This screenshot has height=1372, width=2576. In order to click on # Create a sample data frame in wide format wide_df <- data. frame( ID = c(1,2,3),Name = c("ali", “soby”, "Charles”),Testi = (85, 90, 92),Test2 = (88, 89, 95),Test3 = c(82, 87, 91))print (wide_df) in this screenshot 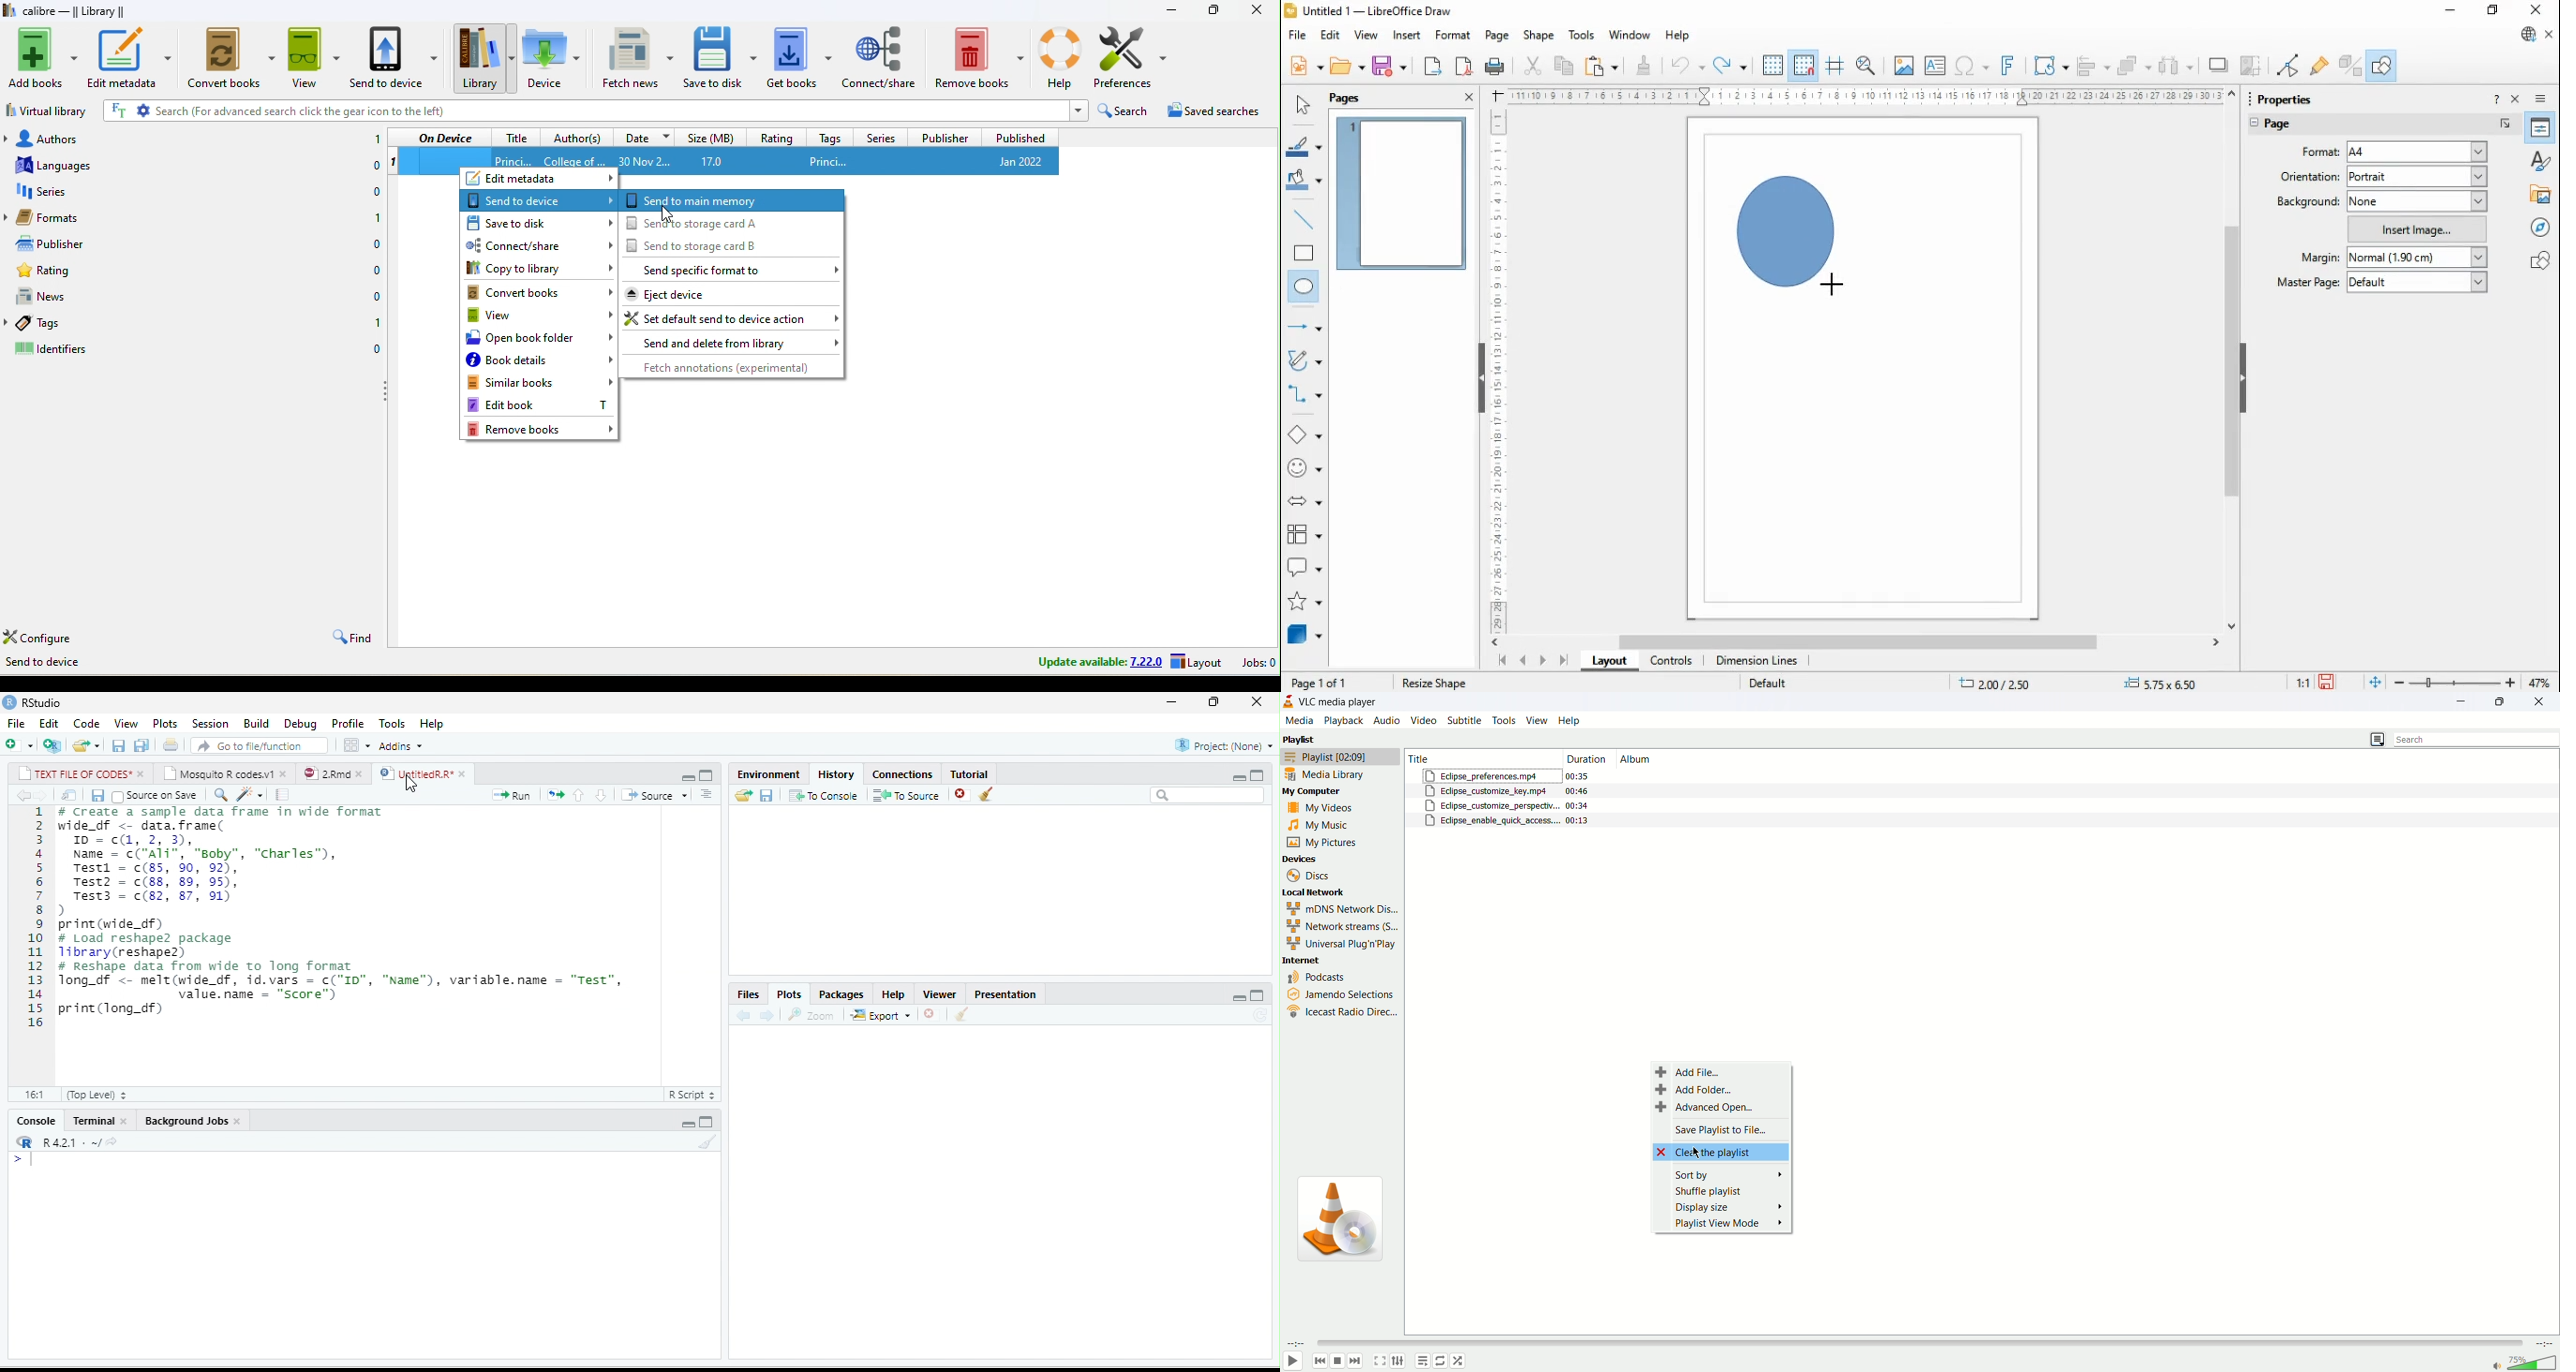, I will do `click(220, 868)`.